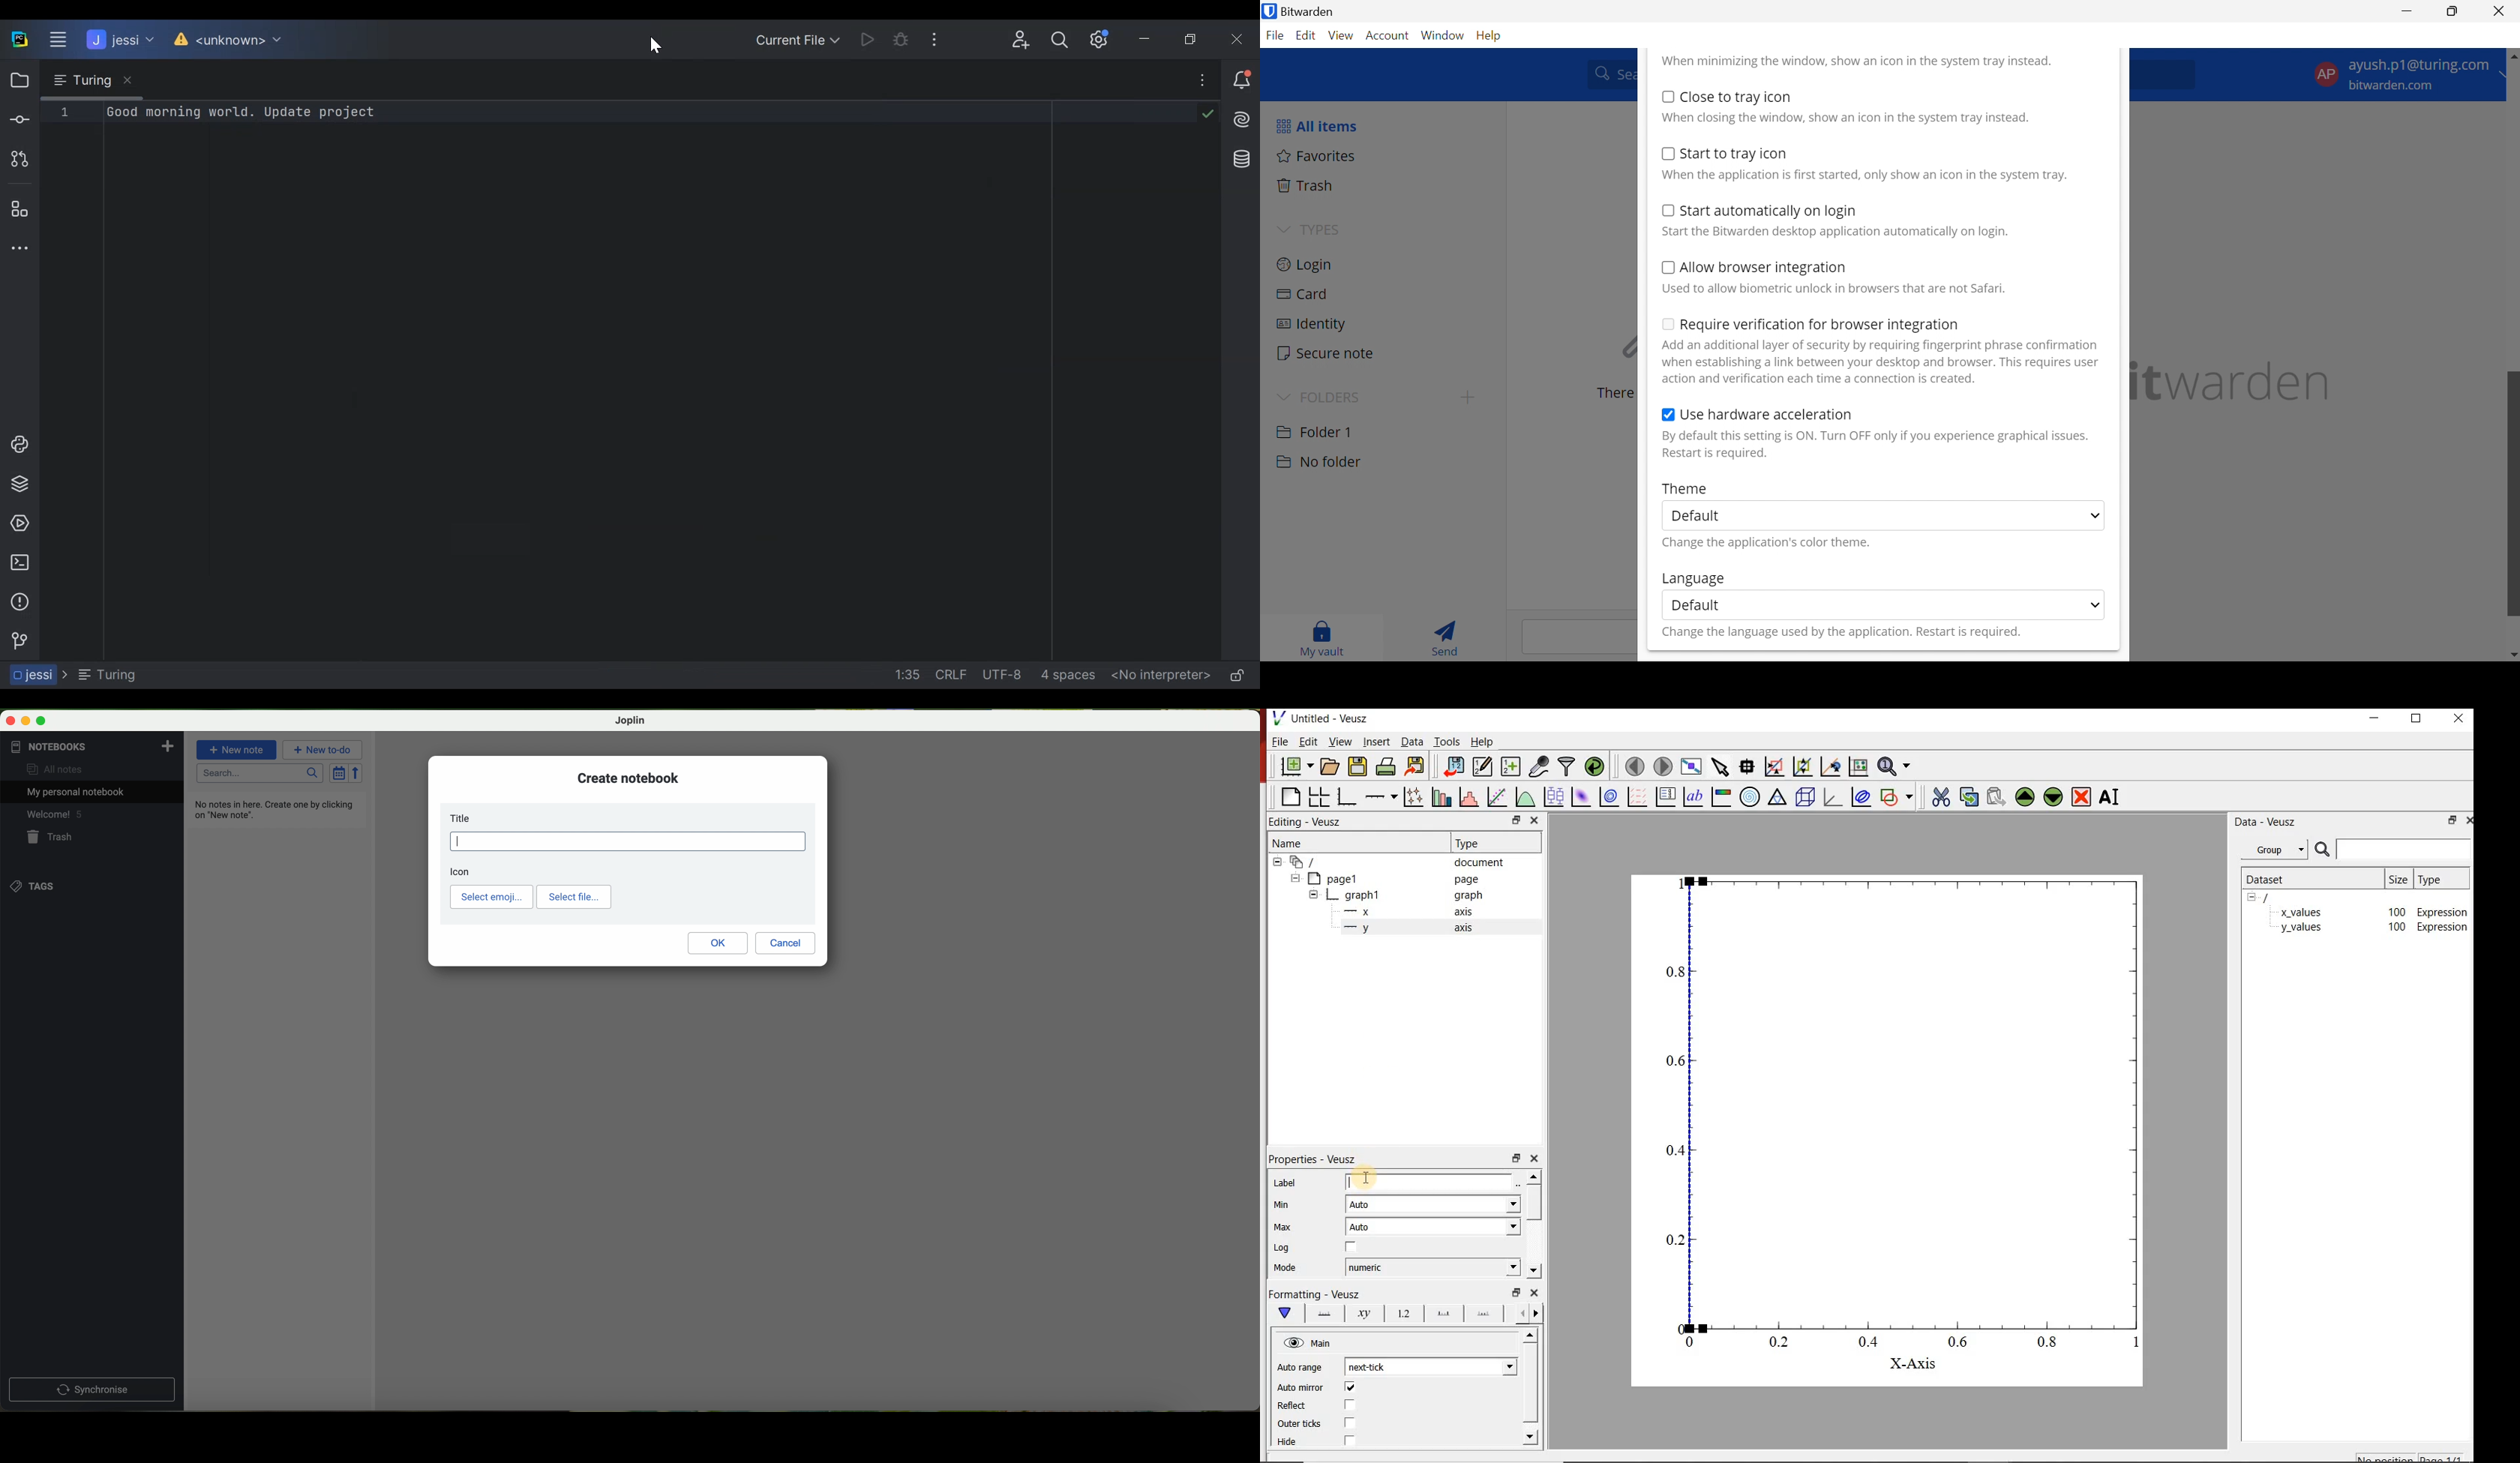  What do you see at coordinates (799, 39) in the screenshot?
I see `Current File` at bounding box center [799, 39].